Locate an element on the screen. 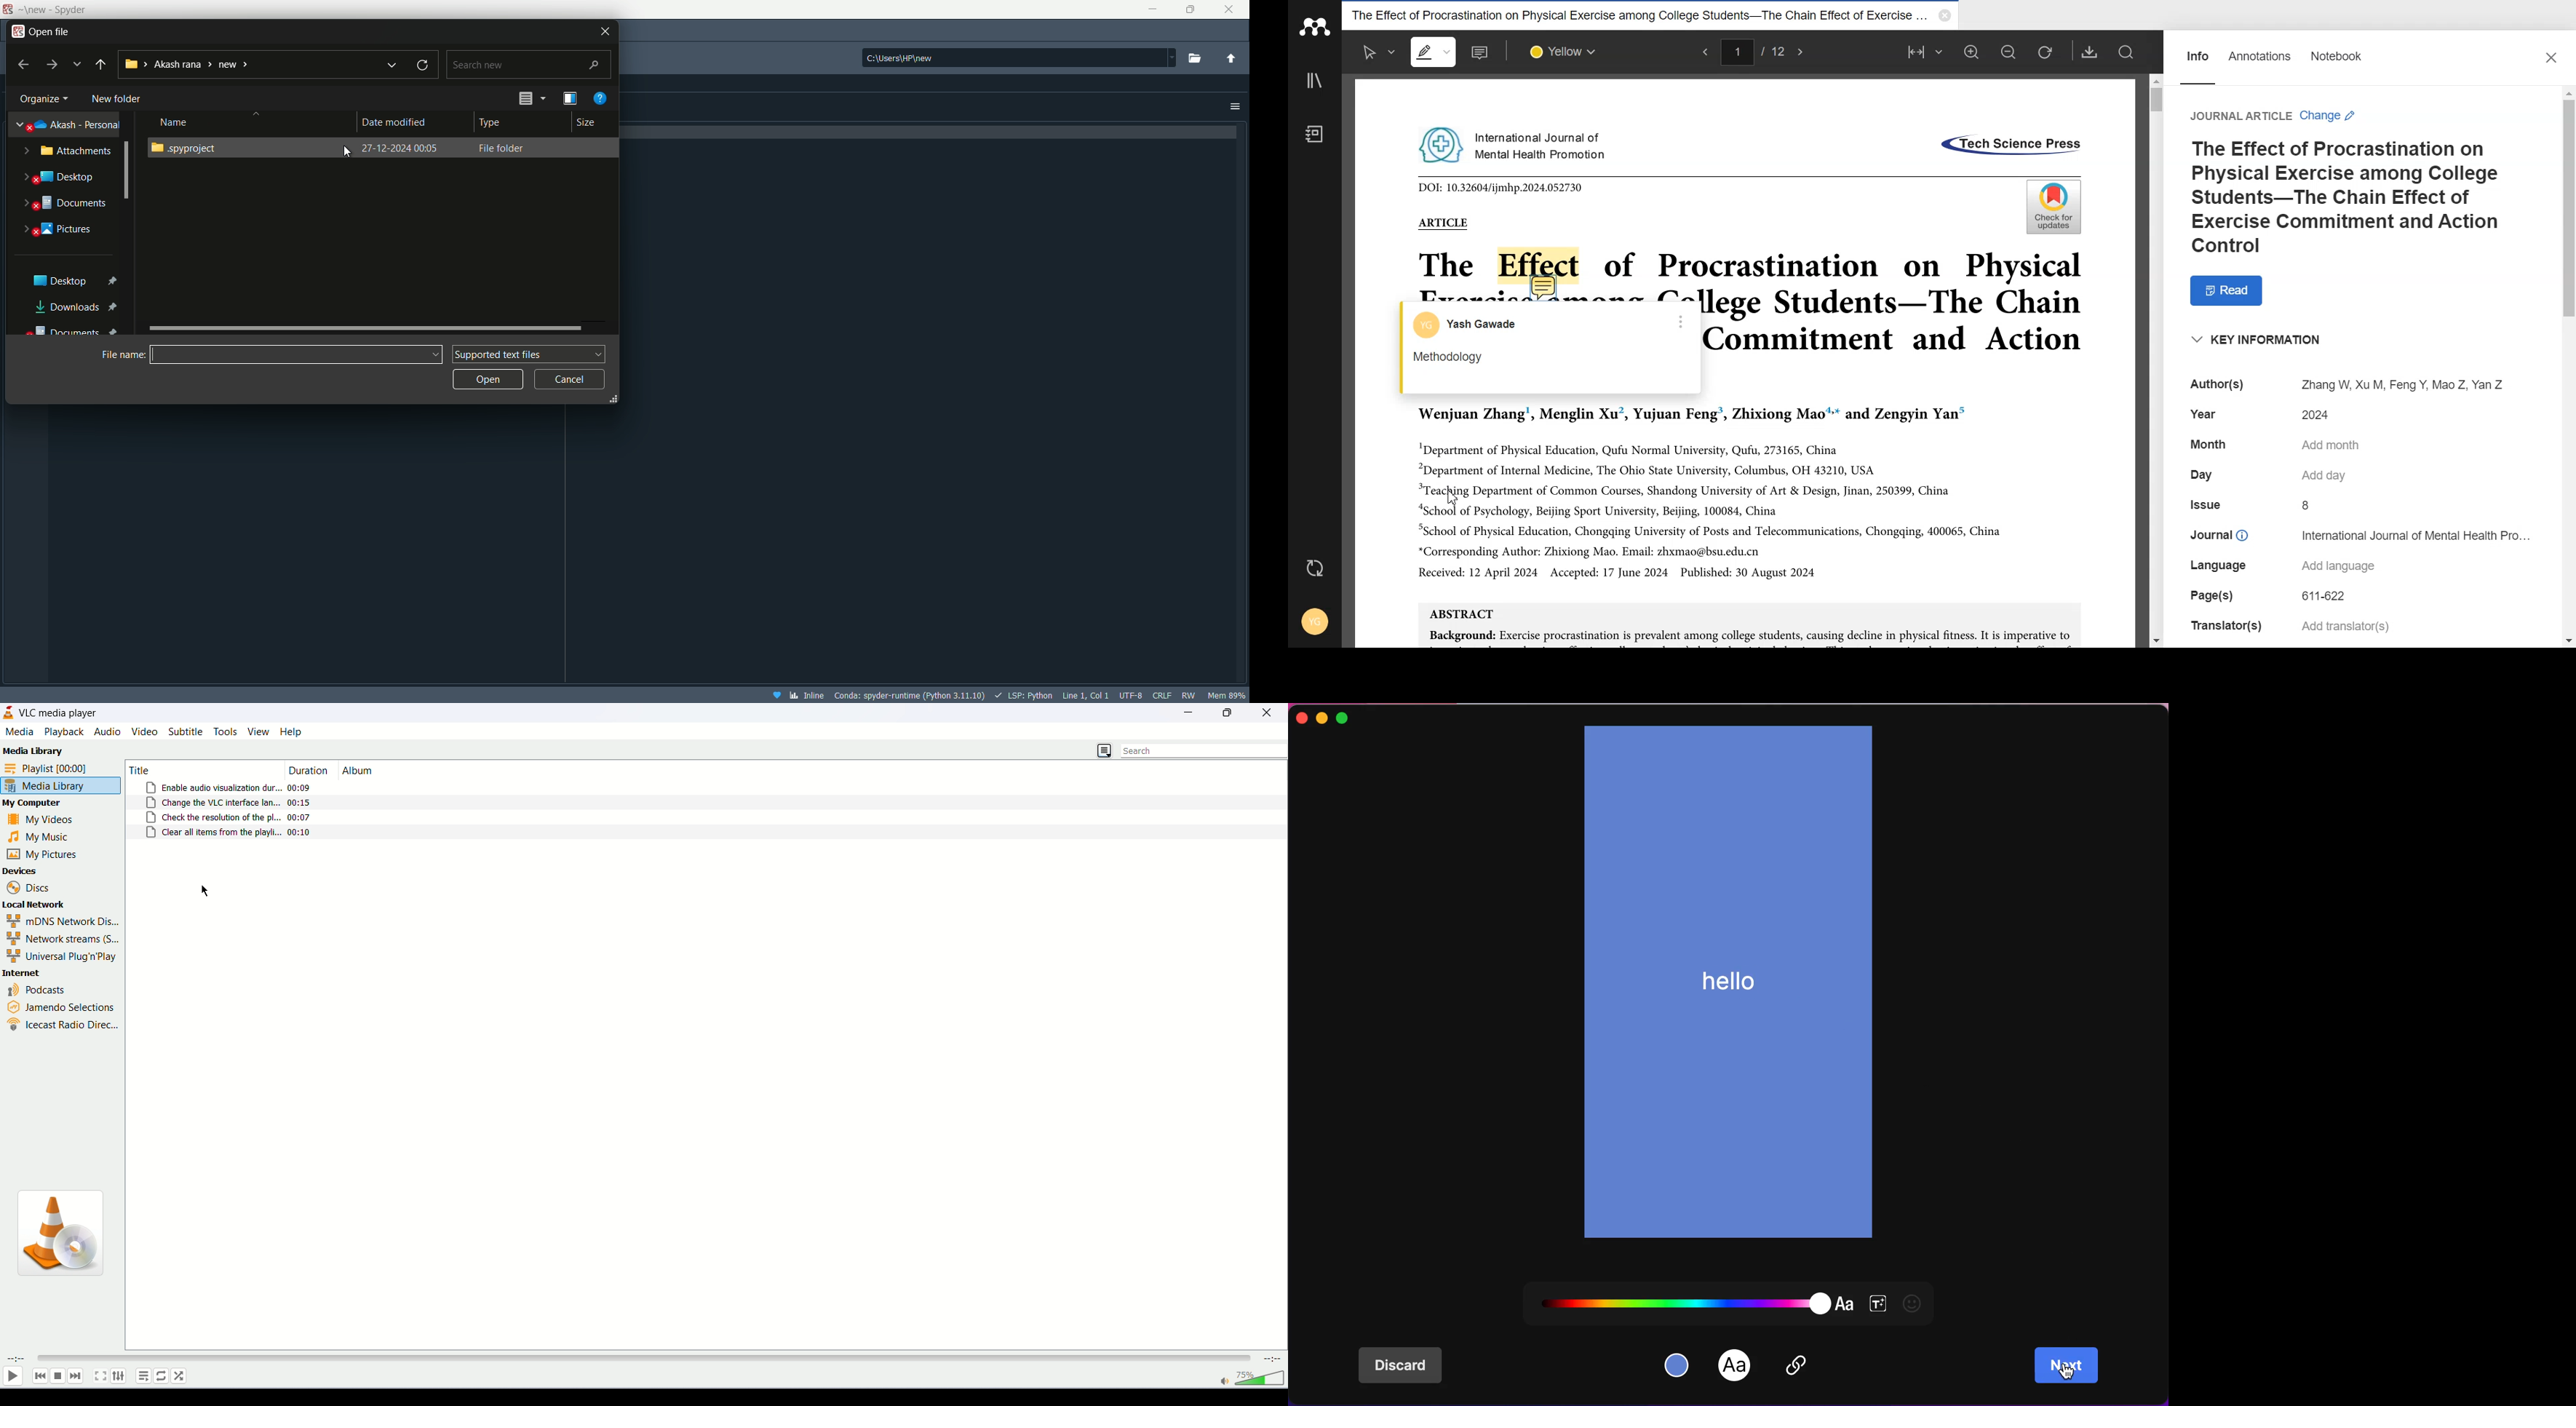  mDNS Network is located at coordinates (62, 920).